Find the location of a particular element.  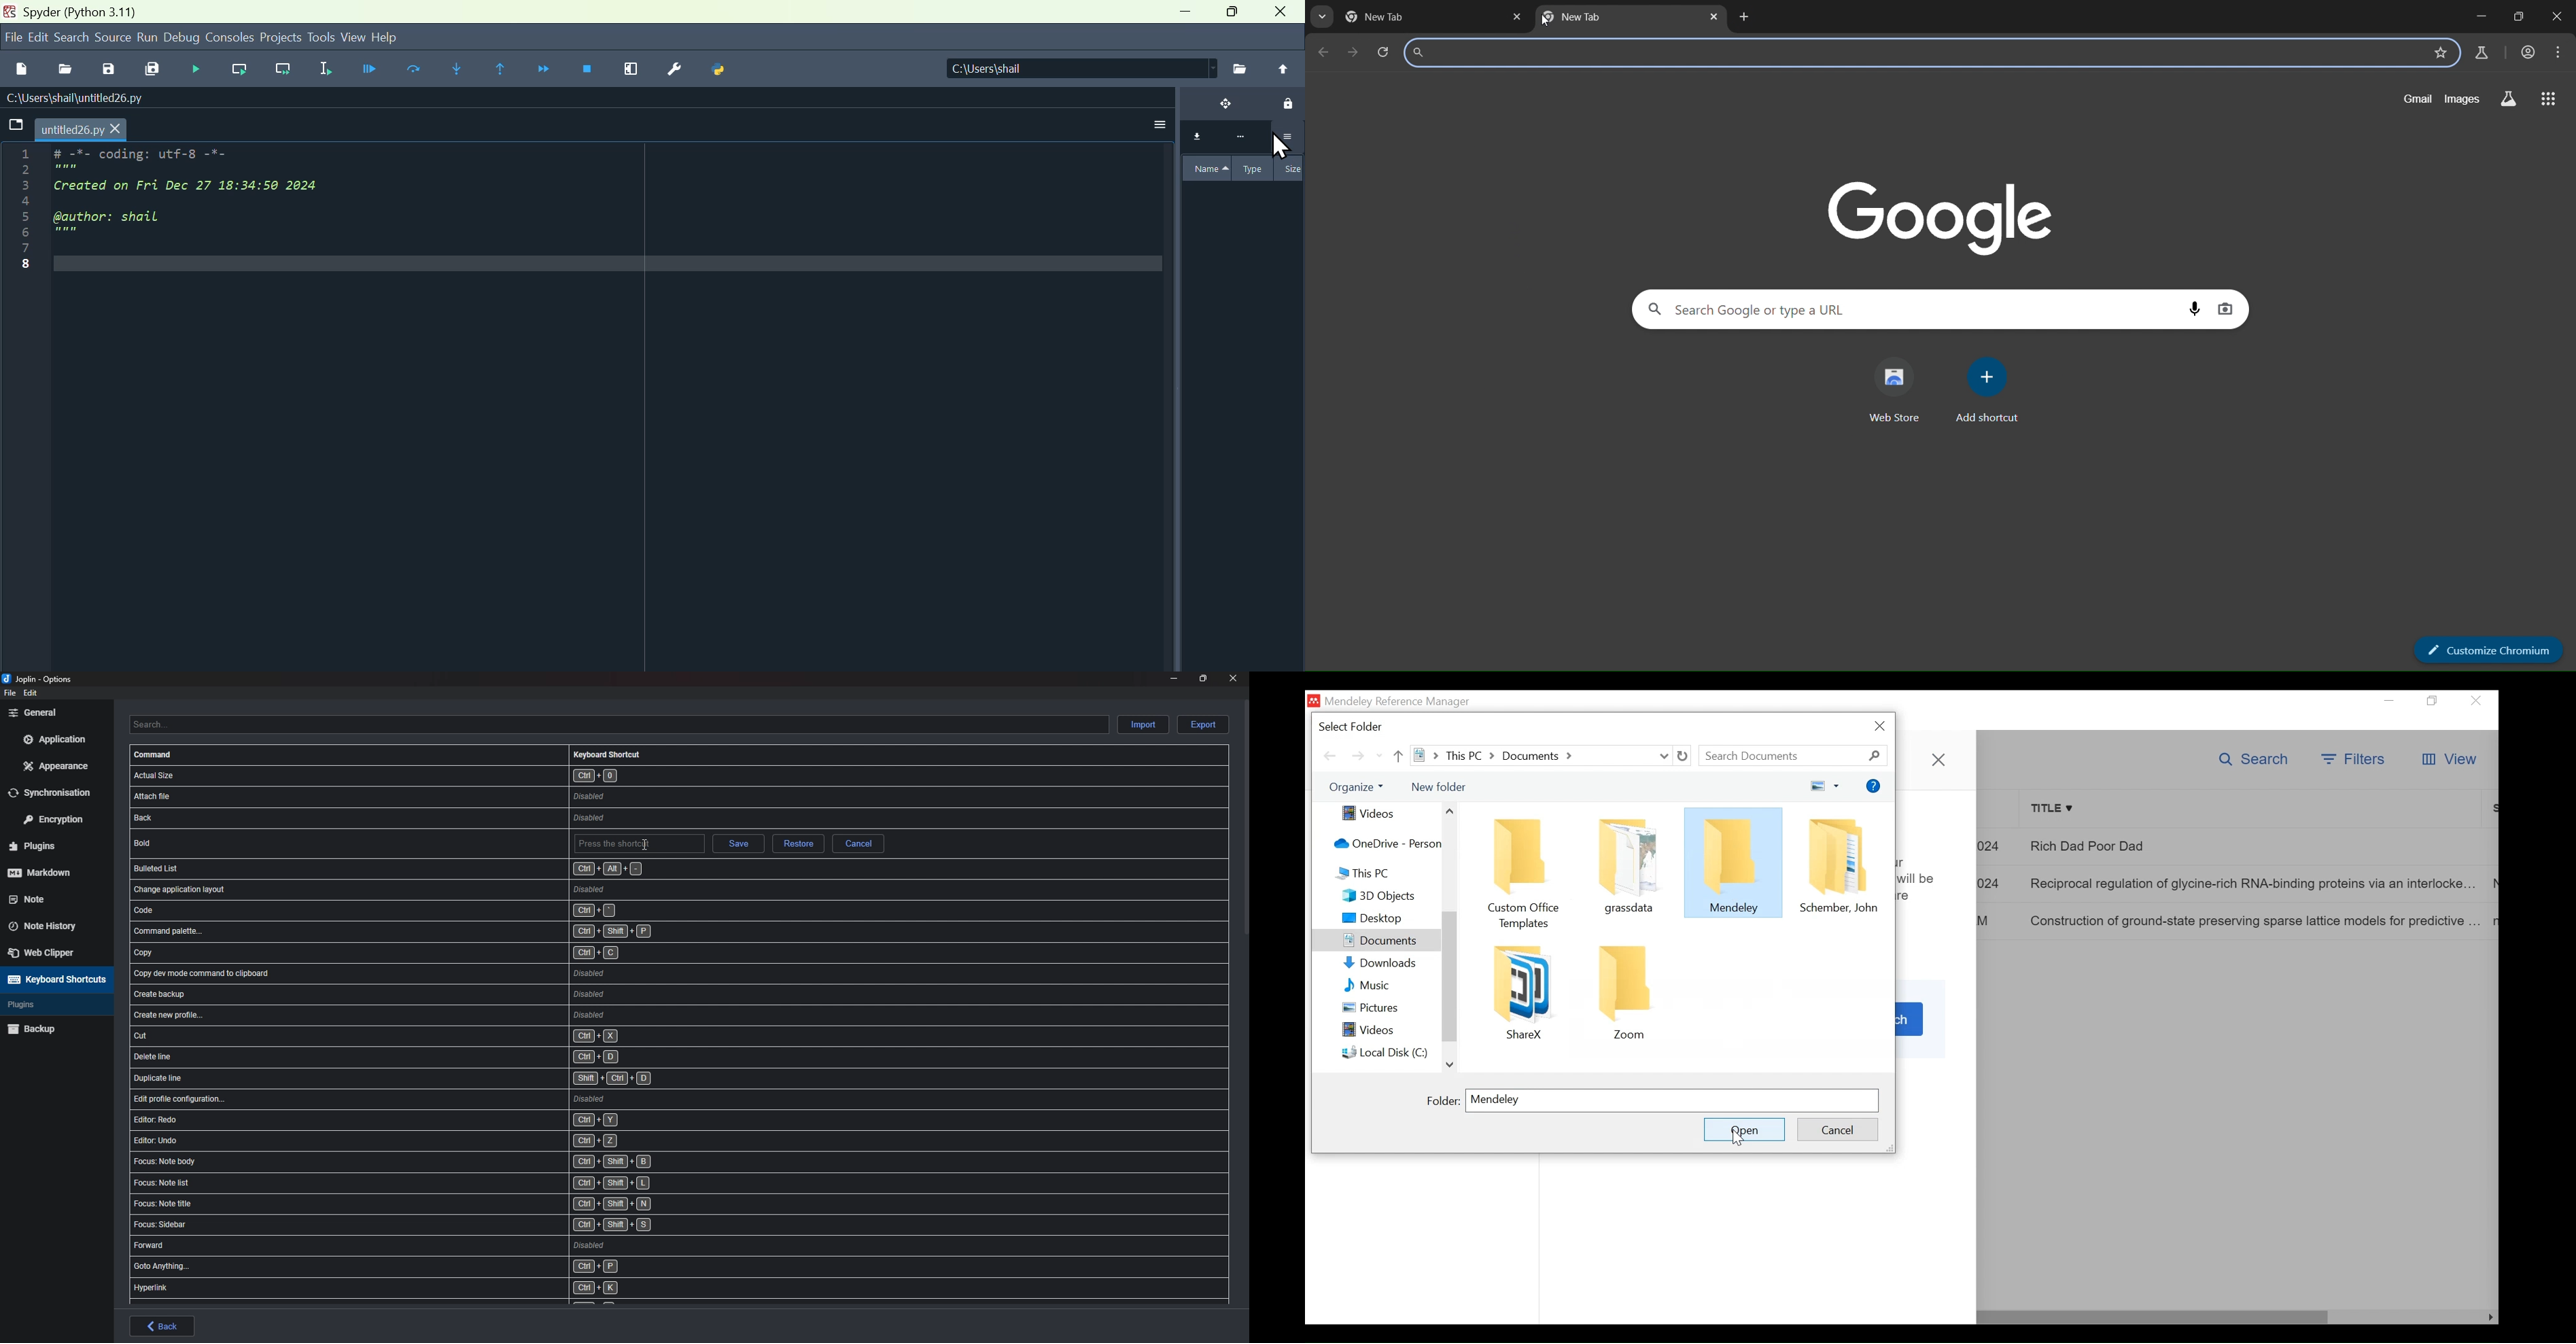

shortcut is located at coordinates (431, 1268).